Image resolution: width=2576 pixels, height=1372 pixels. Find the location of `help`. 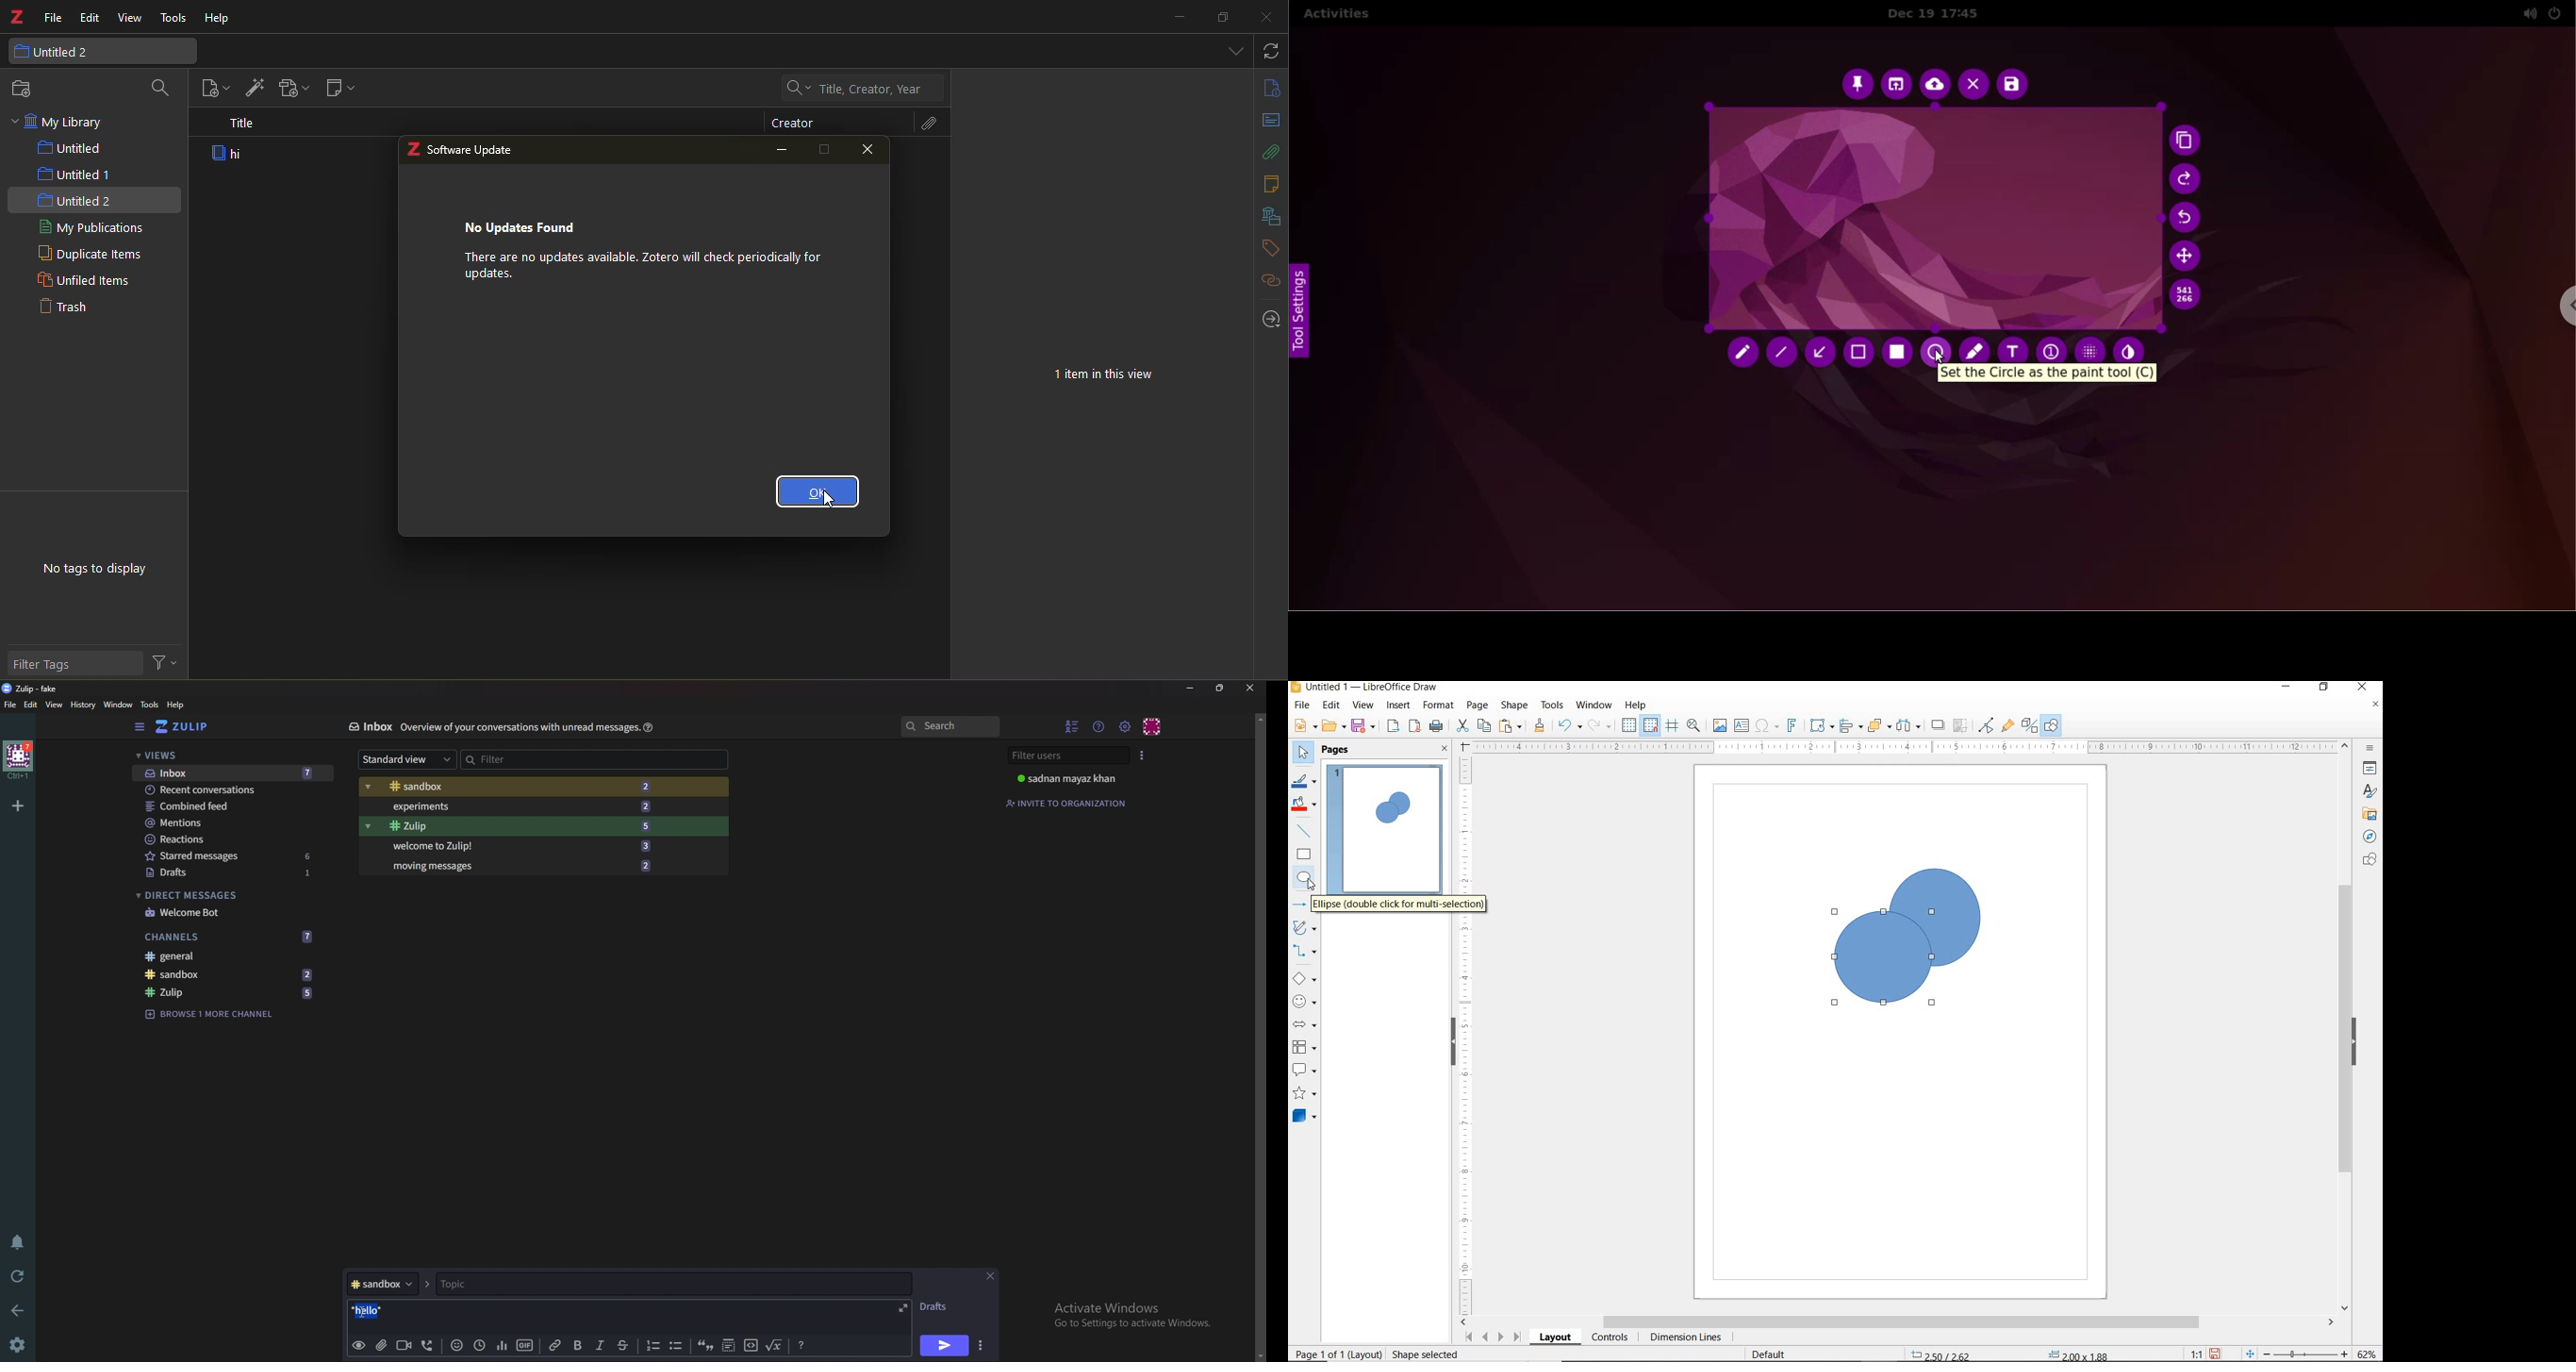

help is located at coordinates (219, 17).